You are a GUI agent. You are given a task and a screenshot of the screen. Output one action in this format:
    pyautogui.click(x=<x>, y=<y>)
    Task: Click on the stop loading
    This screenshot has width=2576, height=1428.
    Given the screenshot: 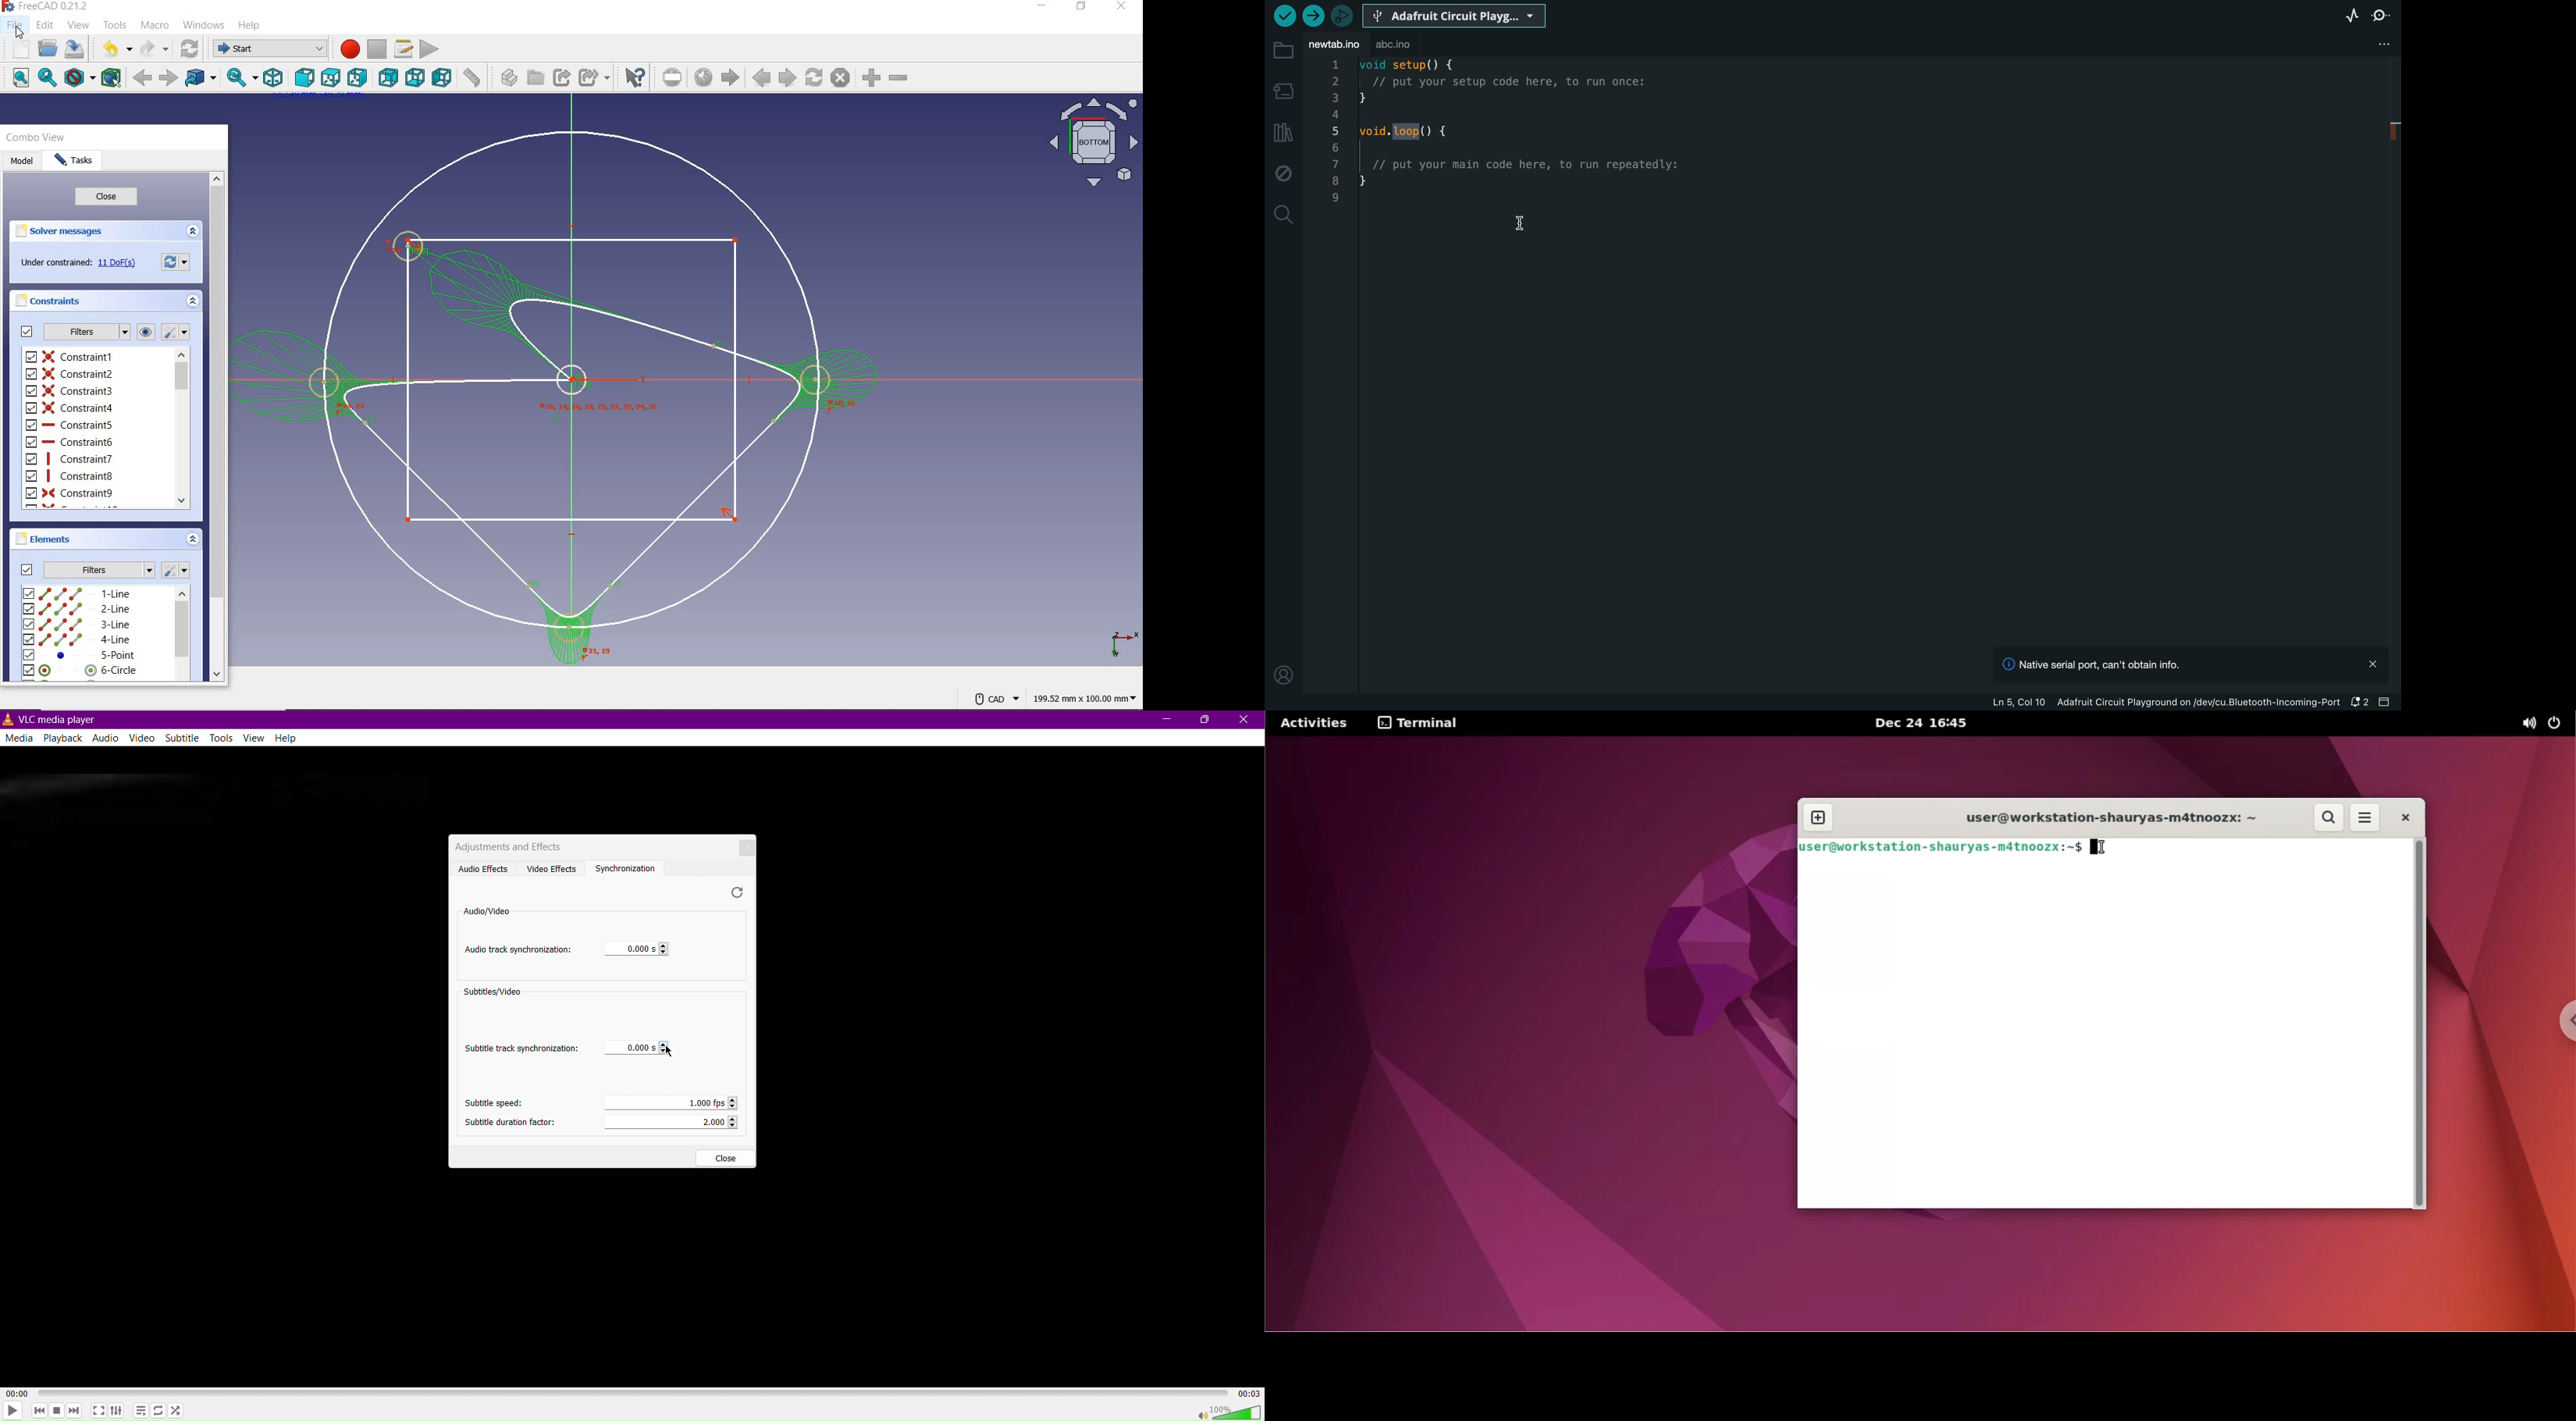 What is the action you would take?
    pyautogui.click(x=840, y=78)
    